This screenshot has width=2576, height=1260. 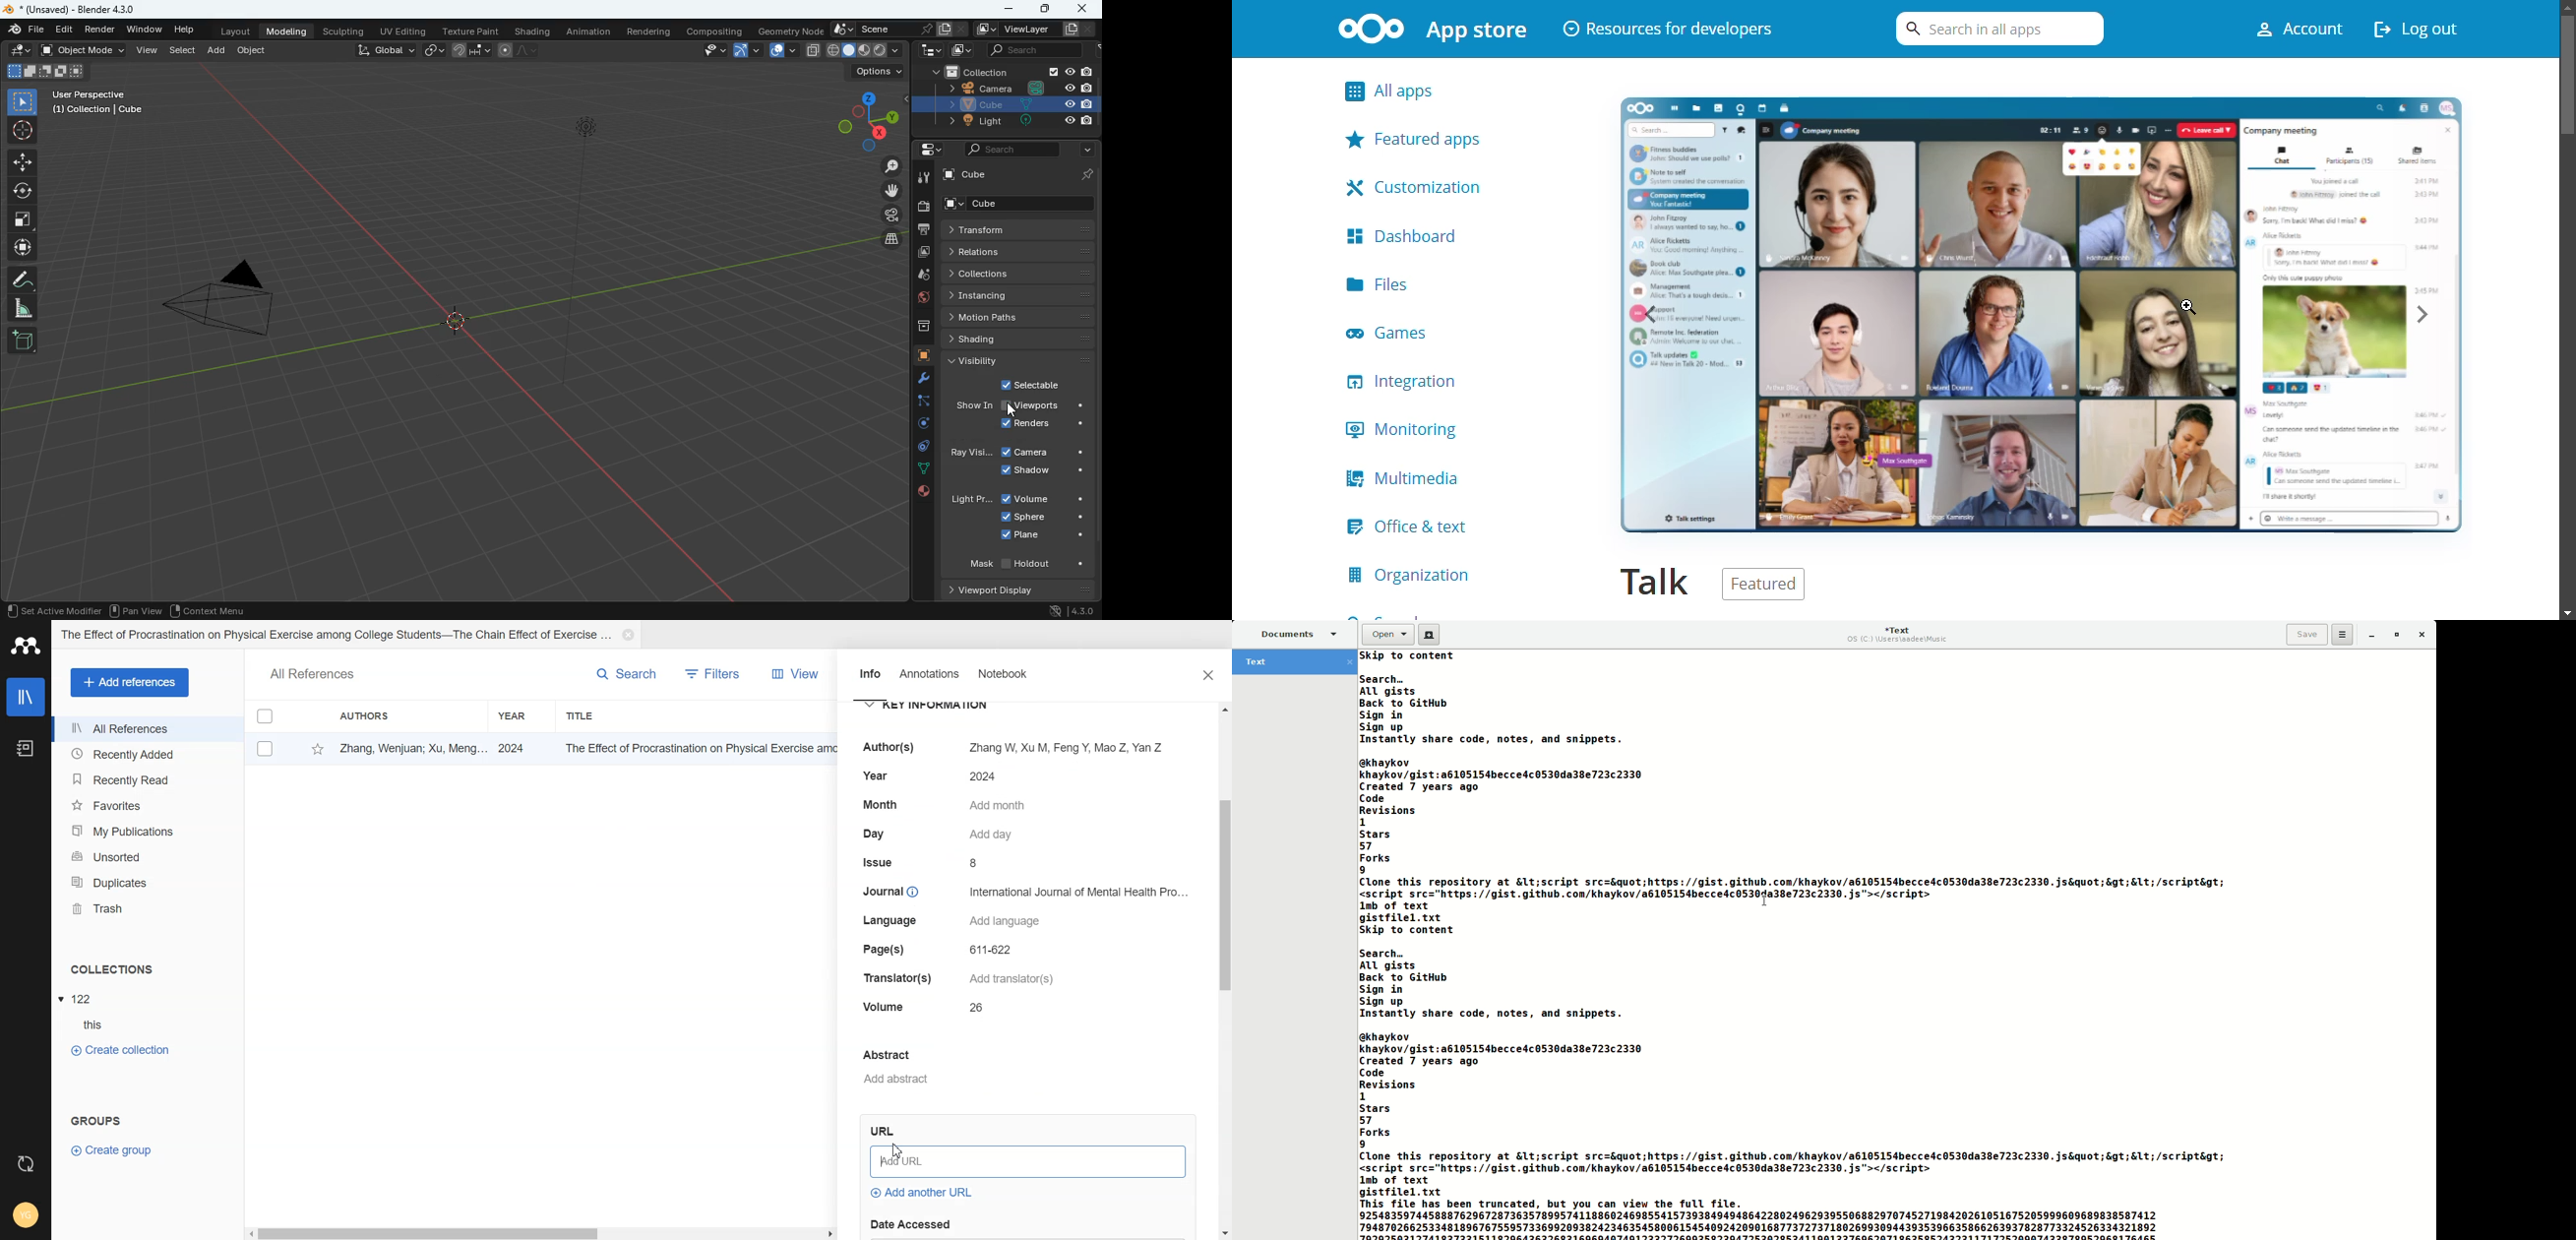 I want to click on cursor, so click(x=1013, y=411).